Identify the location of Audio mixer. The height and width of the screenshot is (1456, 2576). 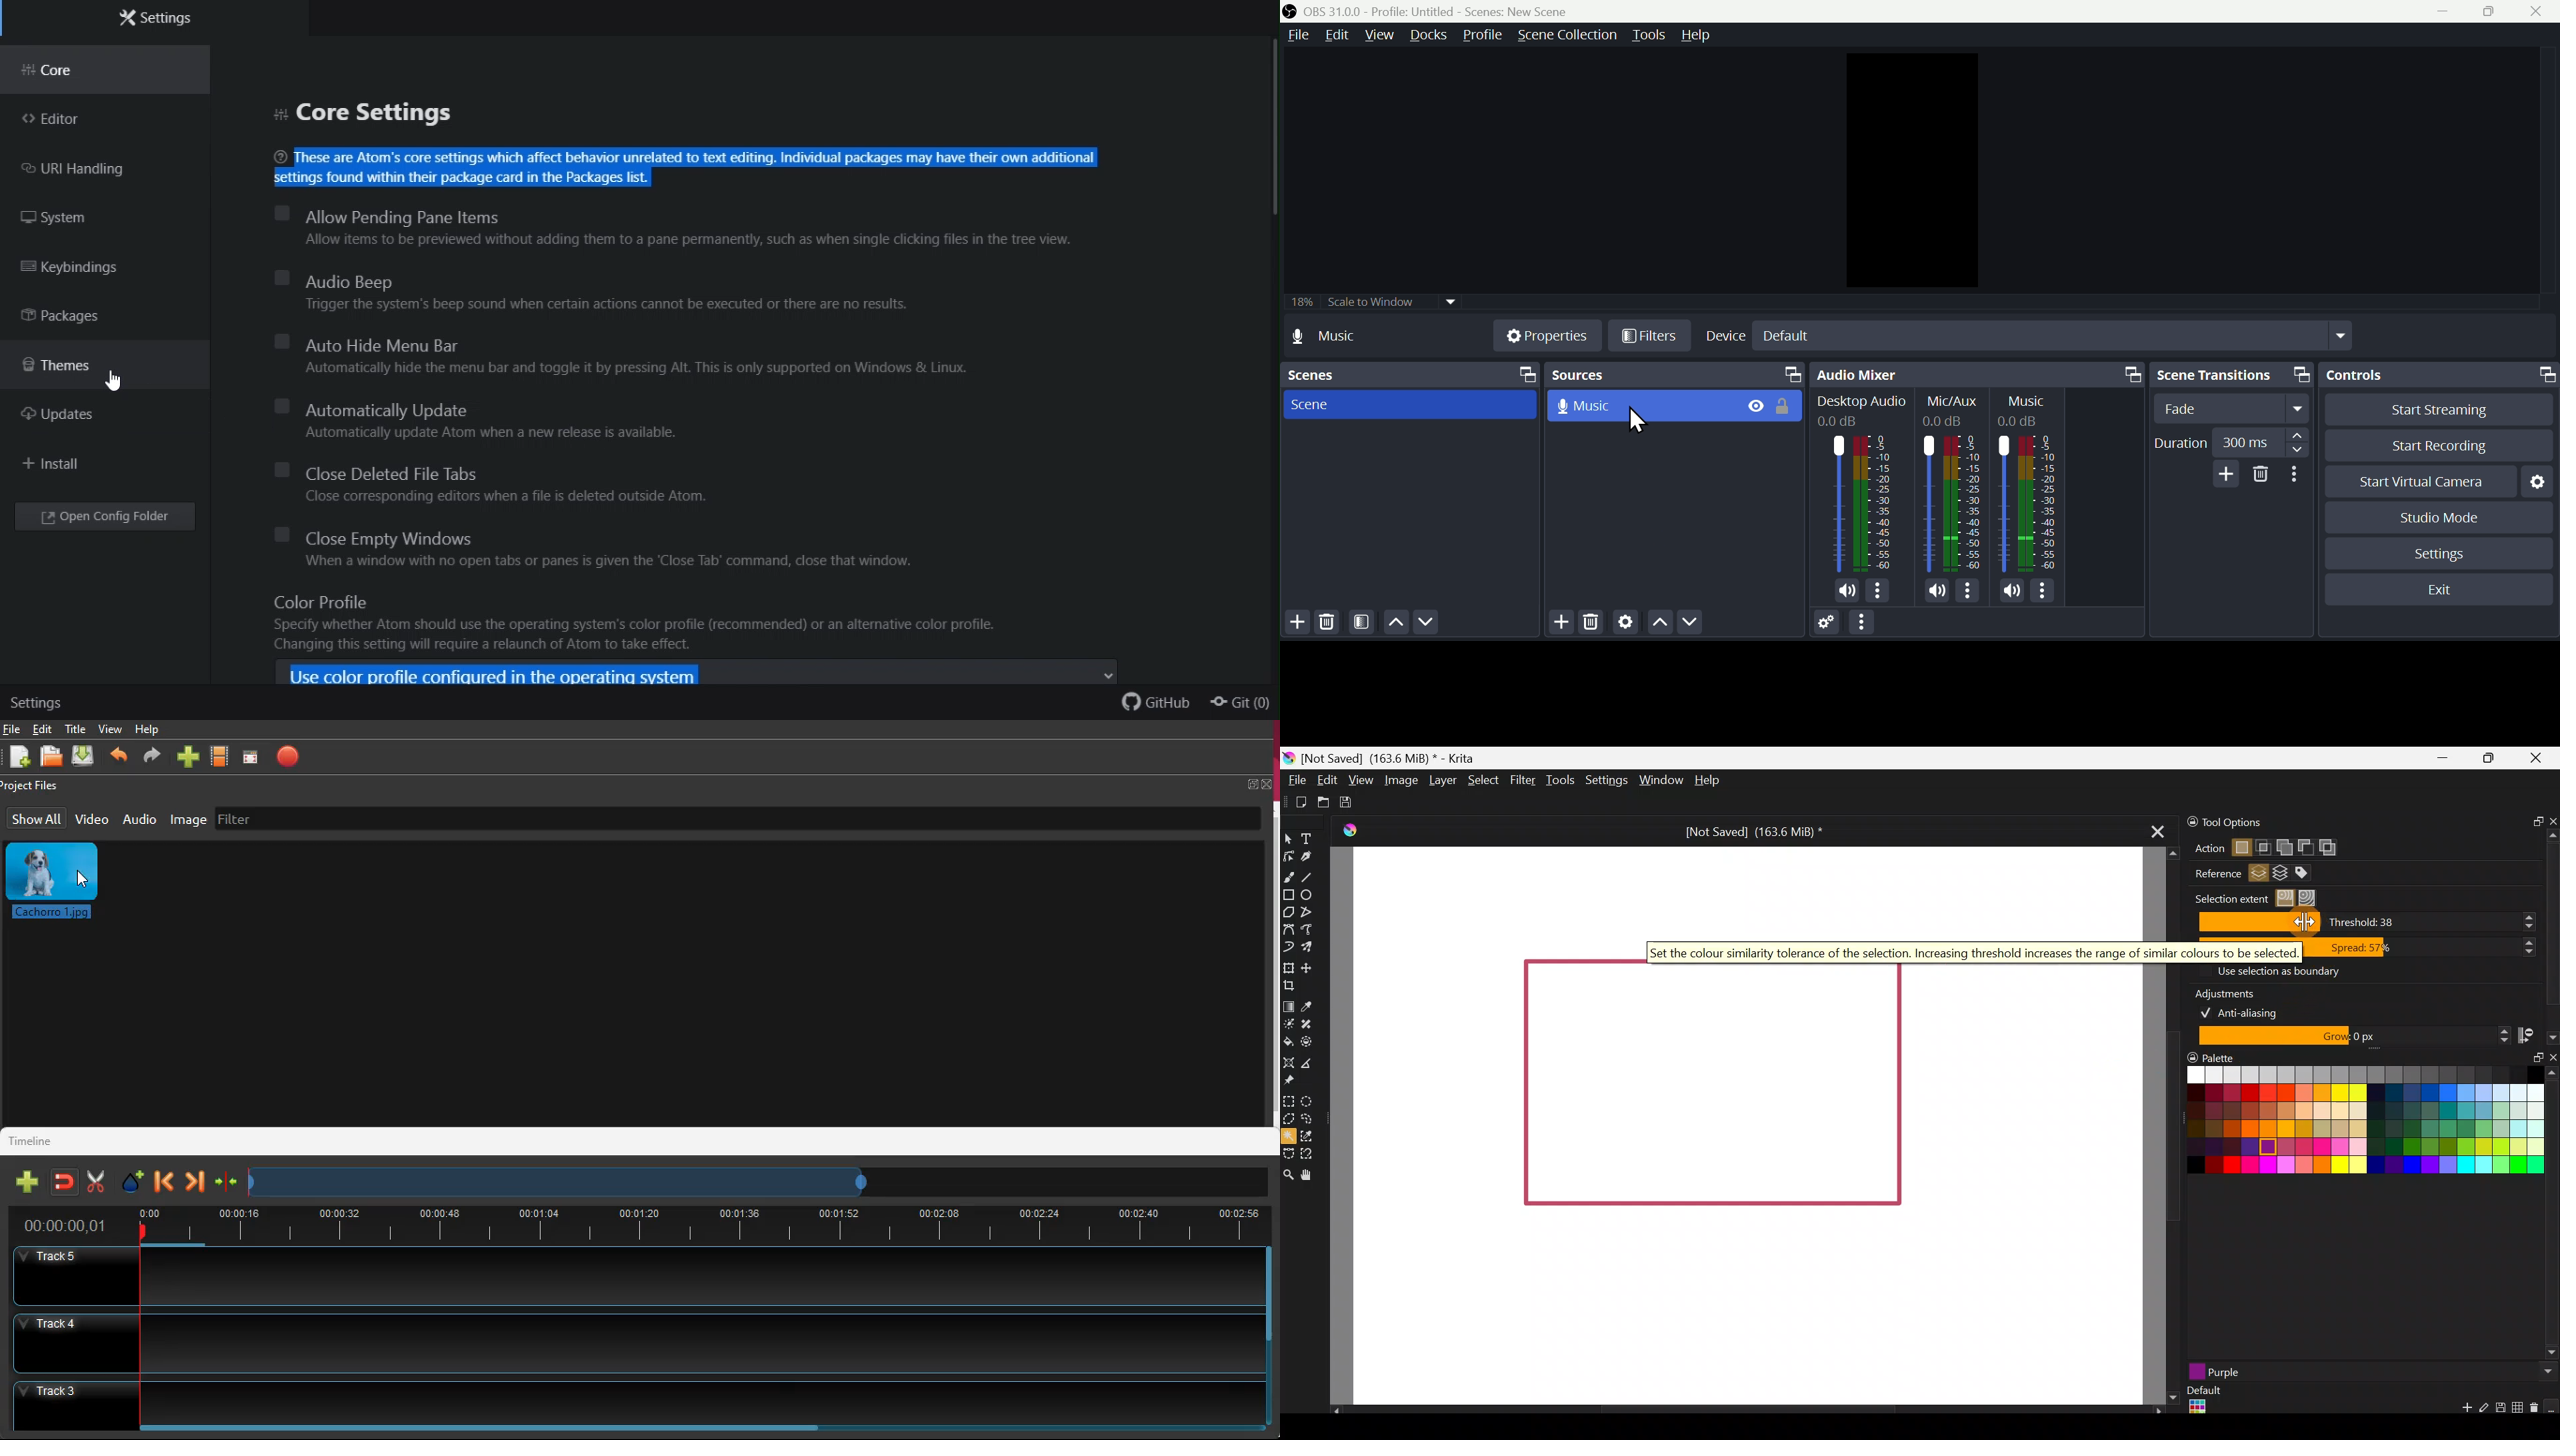
(1975, 374).